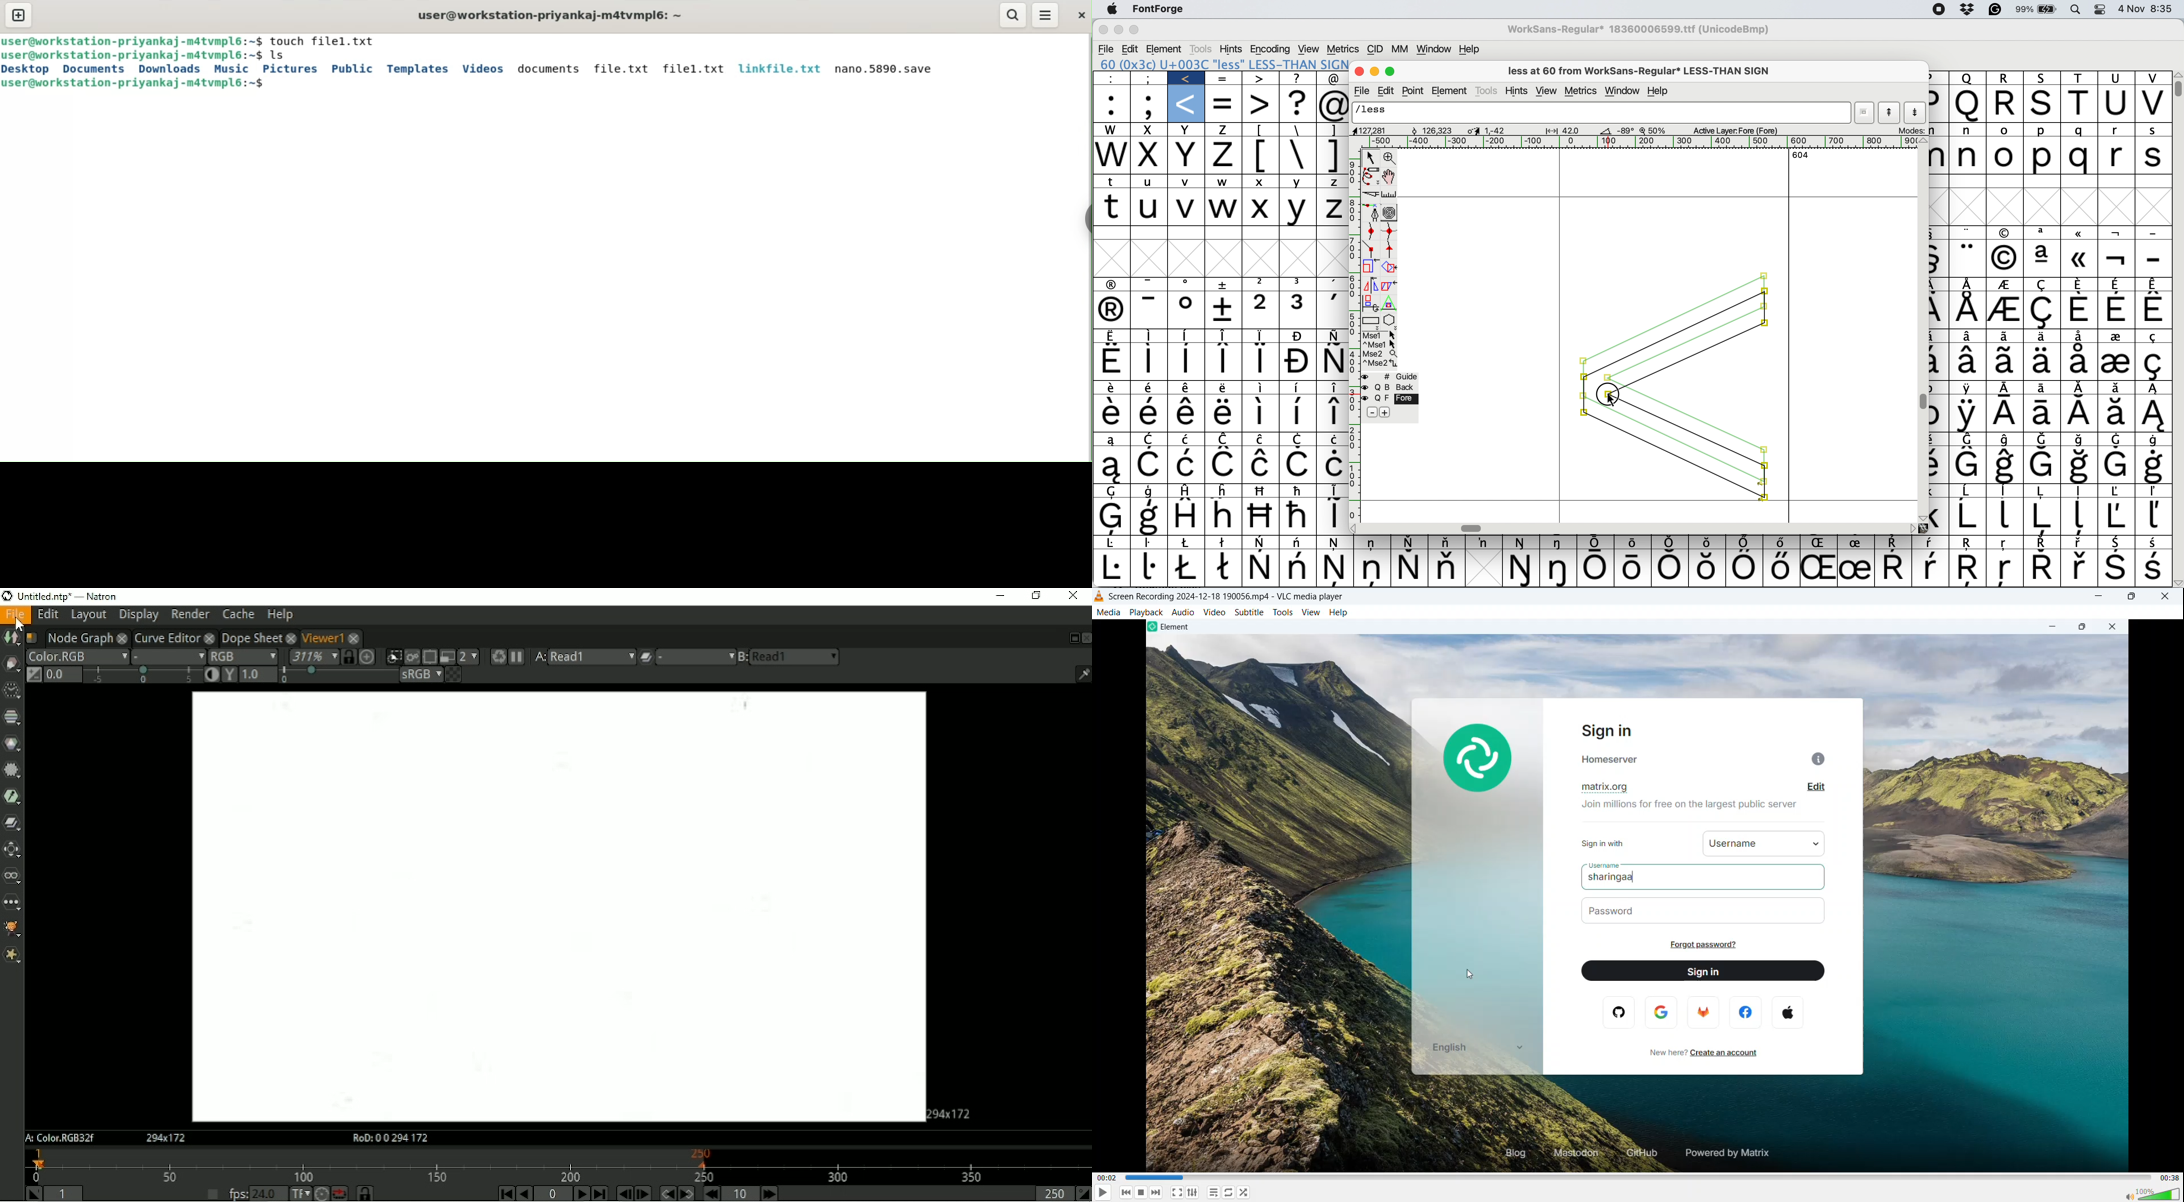 This screenshot has width=2184, height=1204. I want to click on q, so click(2079, 130).